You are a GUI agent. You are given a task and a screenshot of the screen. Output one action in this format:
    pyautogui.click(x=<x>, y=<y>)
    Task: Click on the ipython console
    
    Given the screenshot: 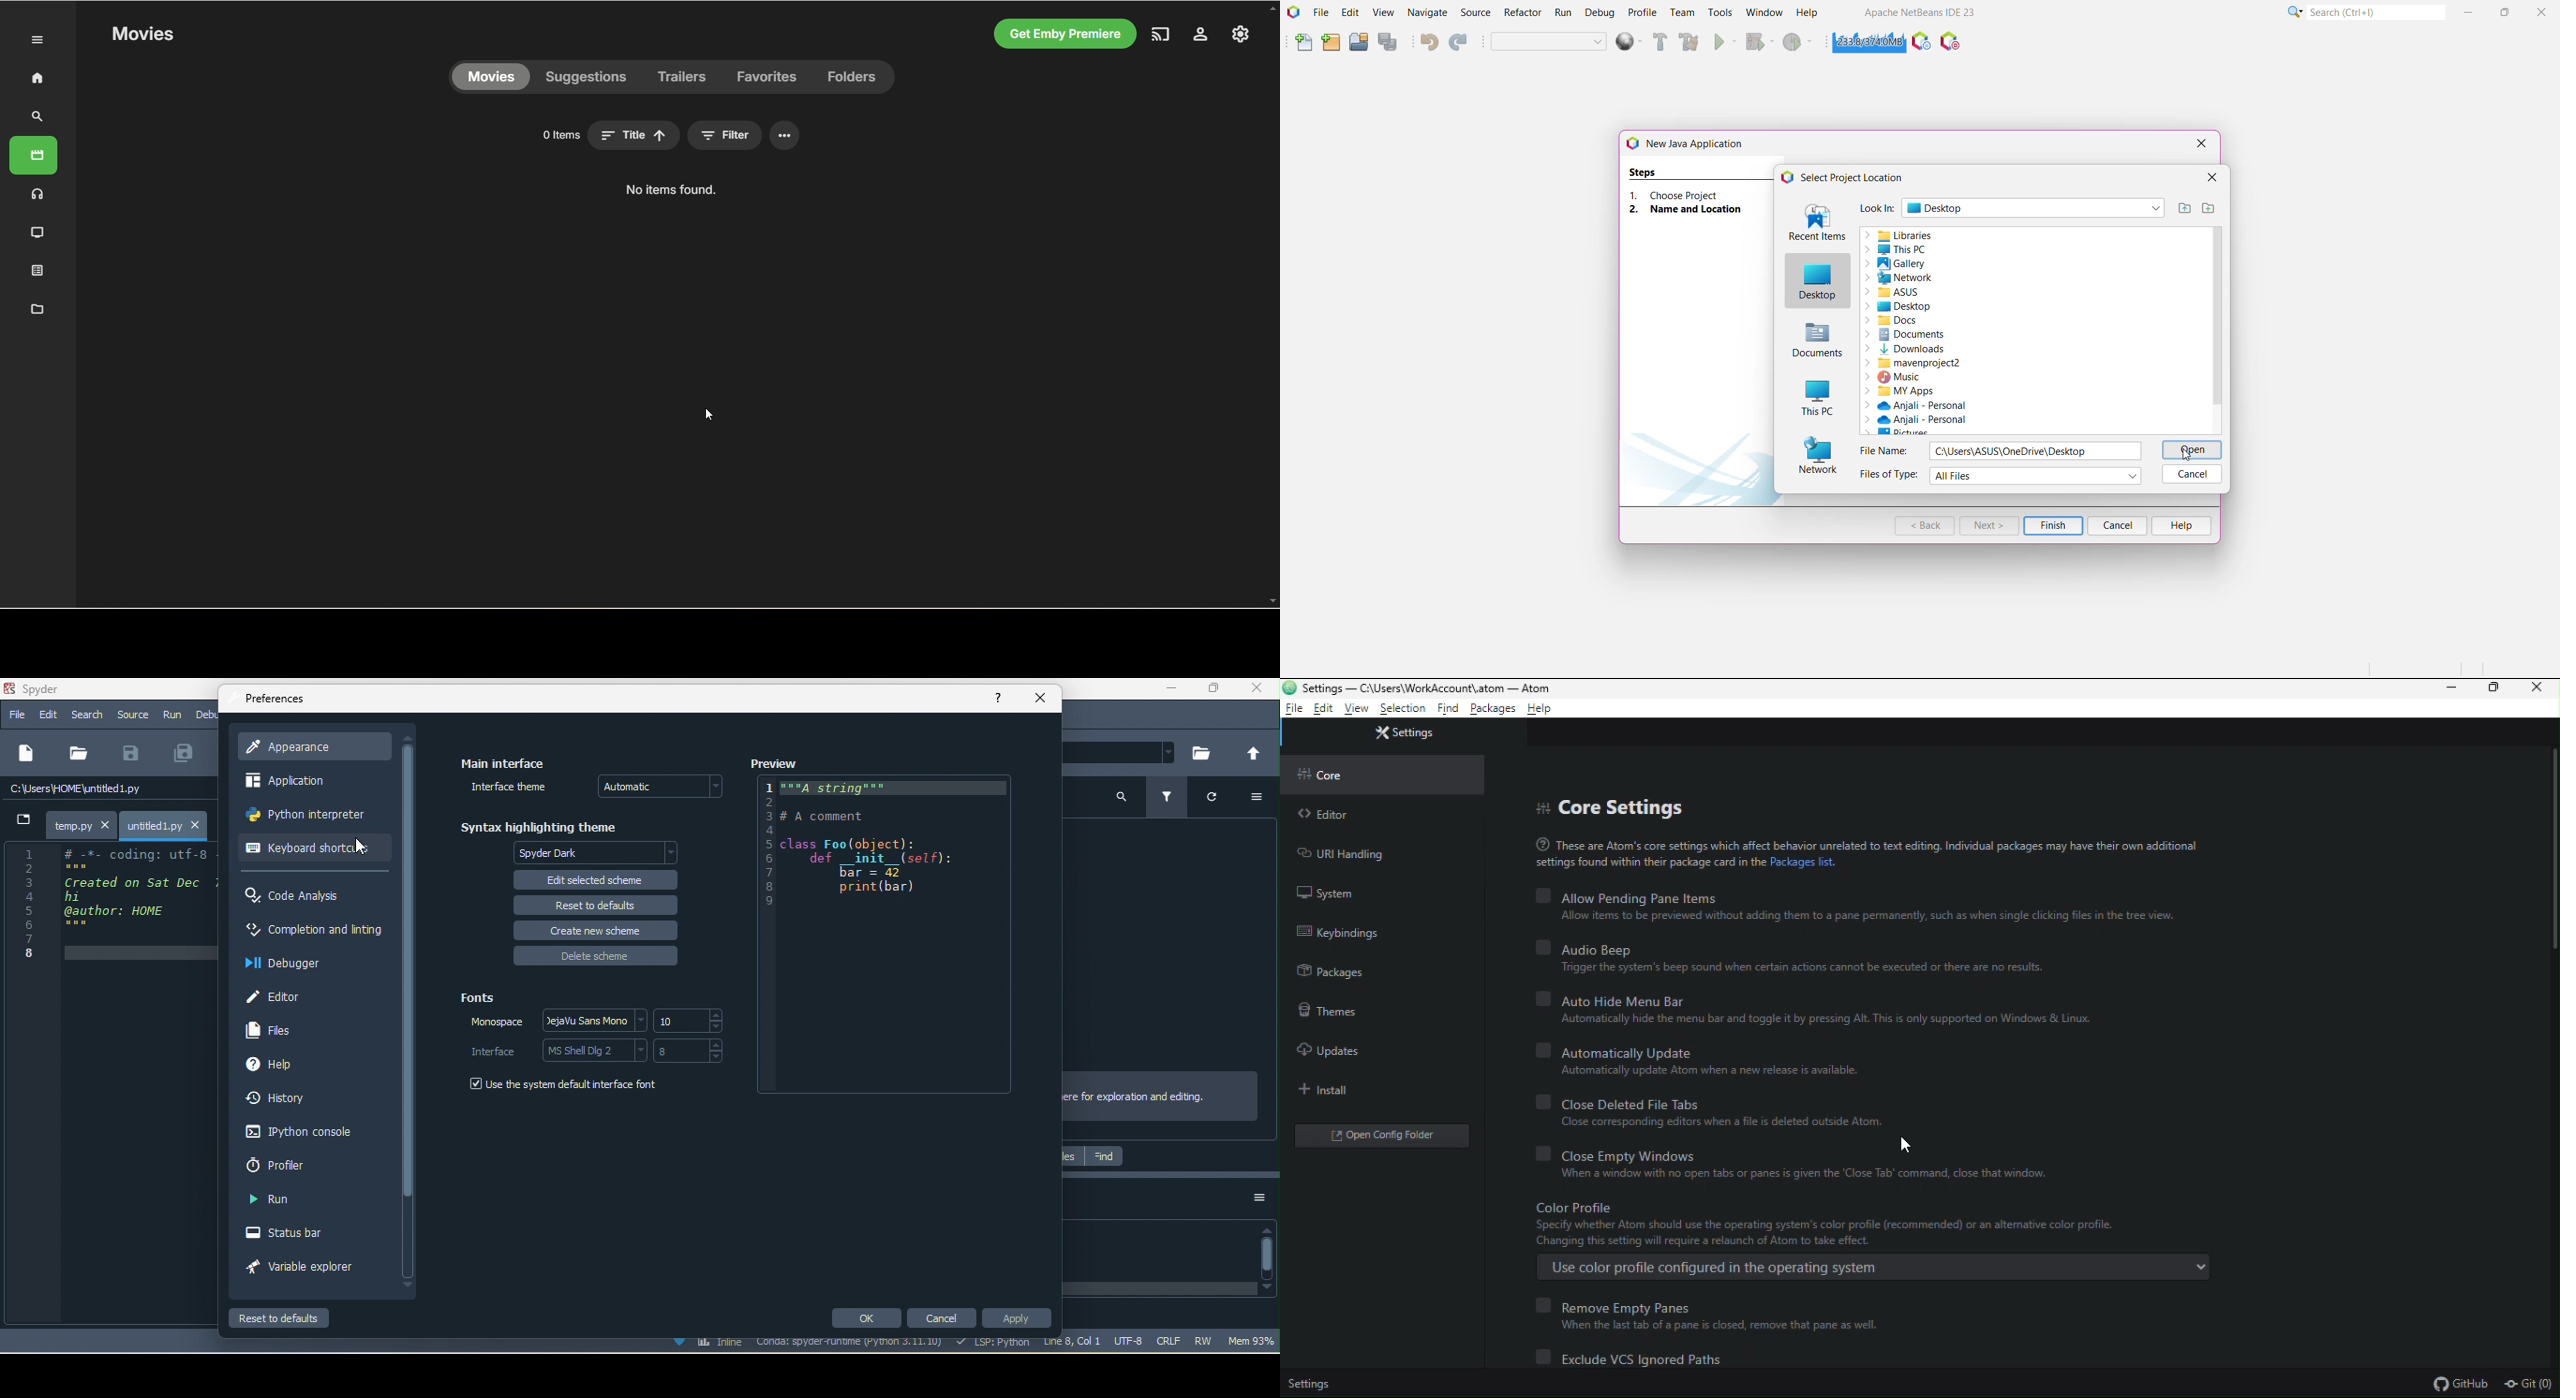 What is the action you would take?
    pyautogui.click(x=302, y=1132)
    